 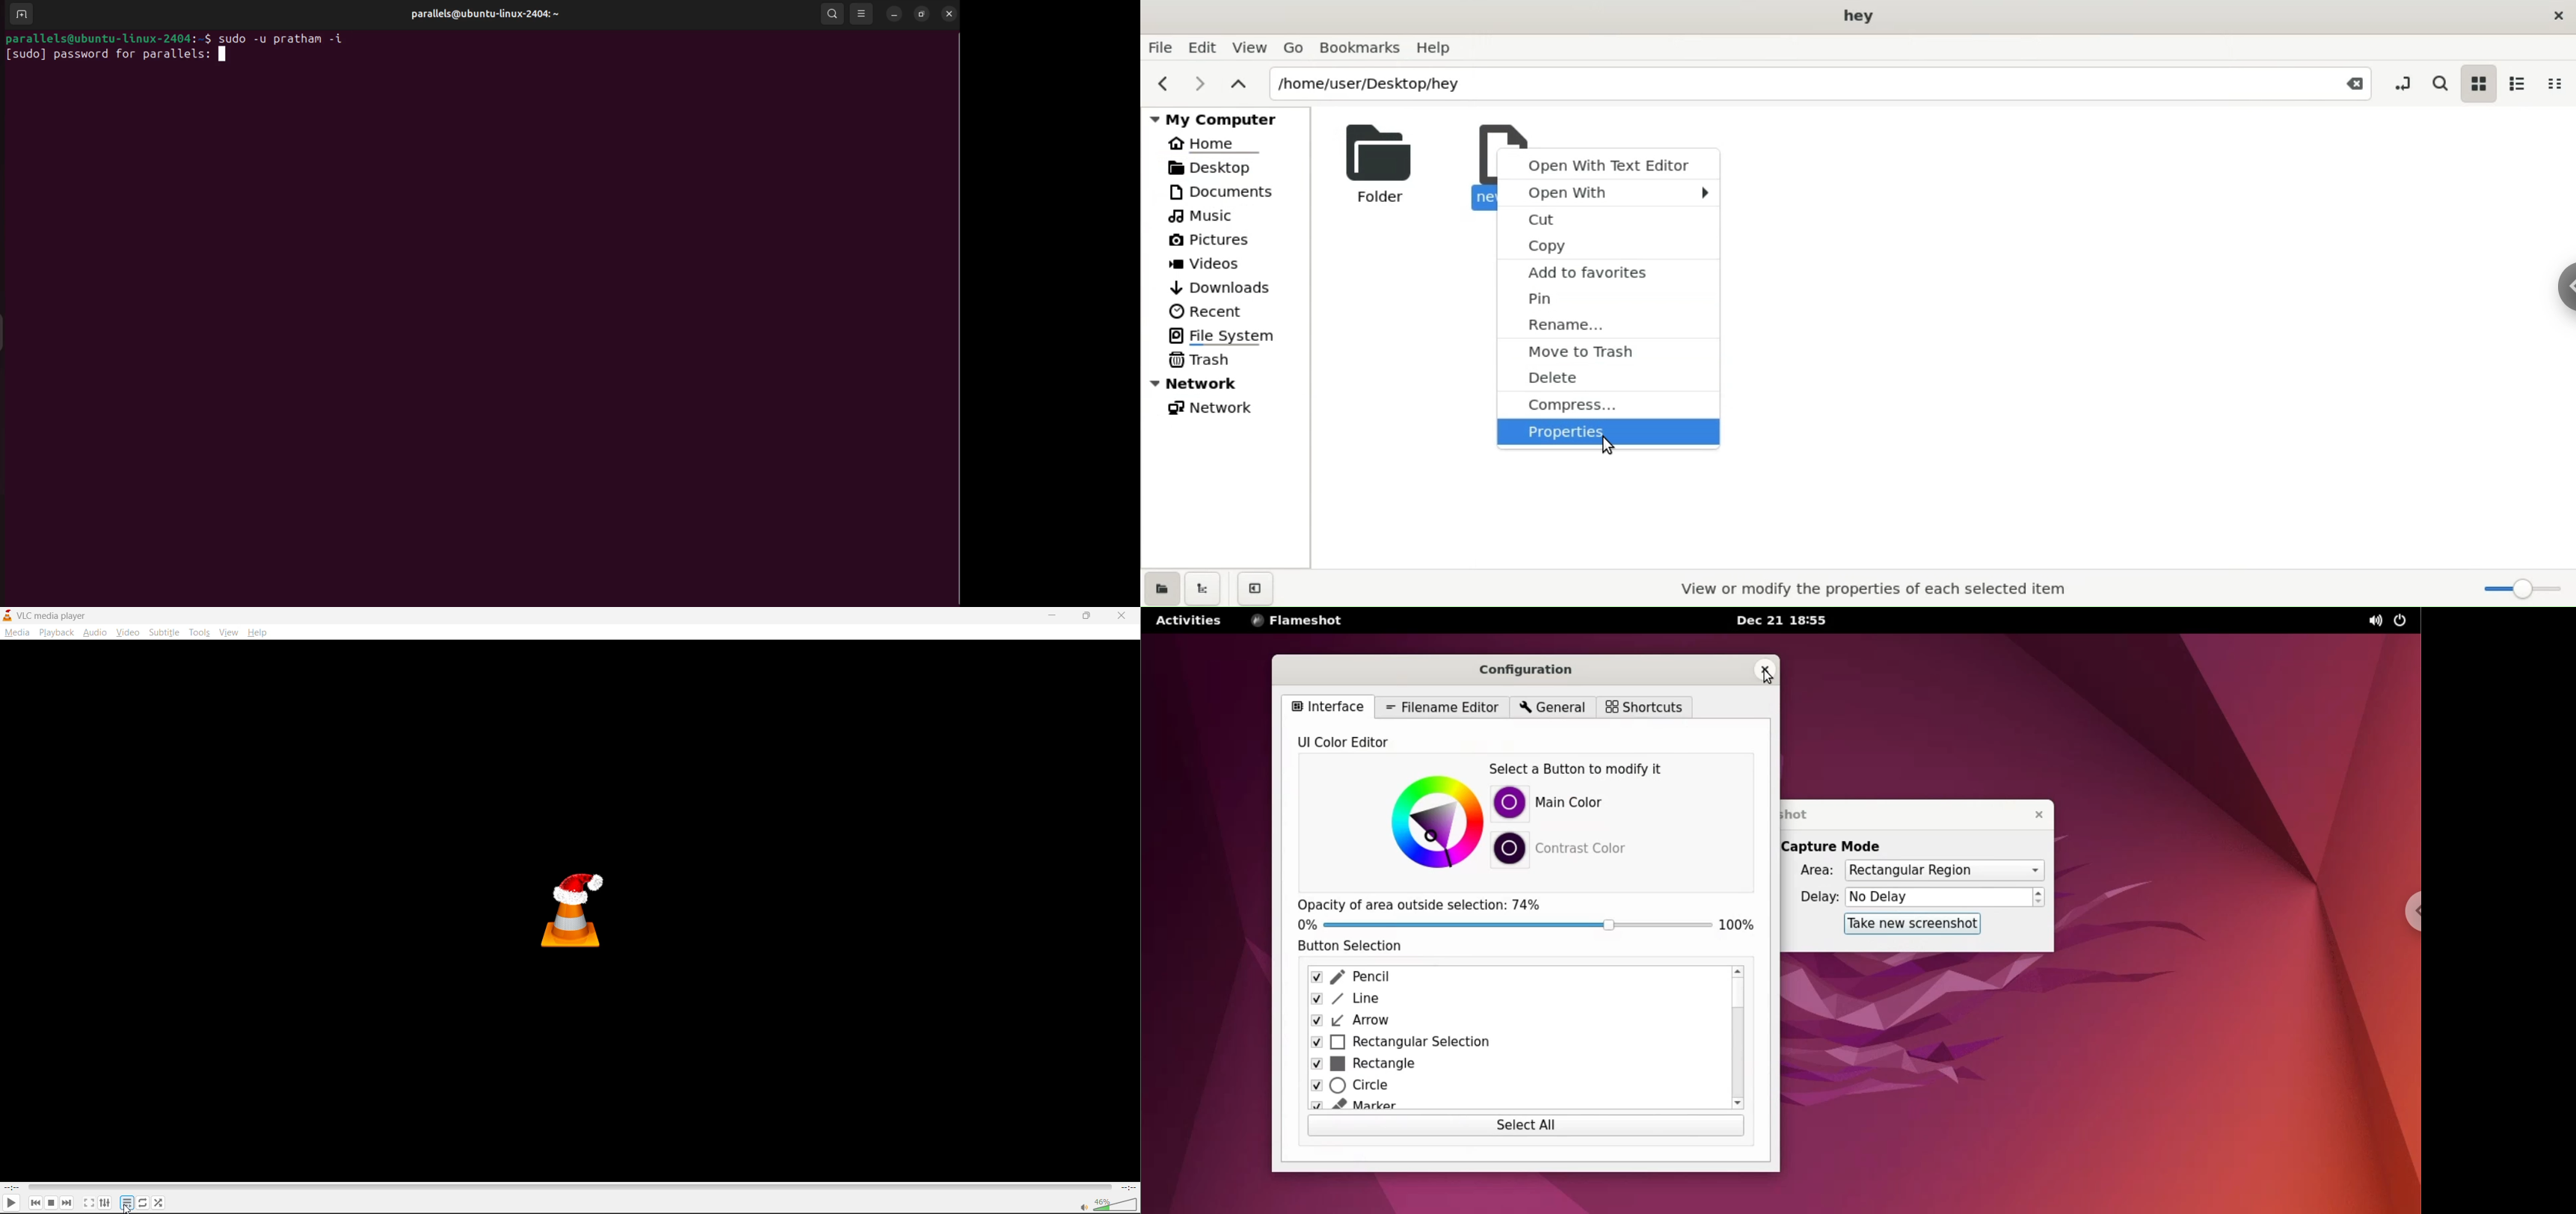 What do you see at coordinates (832, 15) in the screenshot?
I see `search` at bounding box center [832, 15].